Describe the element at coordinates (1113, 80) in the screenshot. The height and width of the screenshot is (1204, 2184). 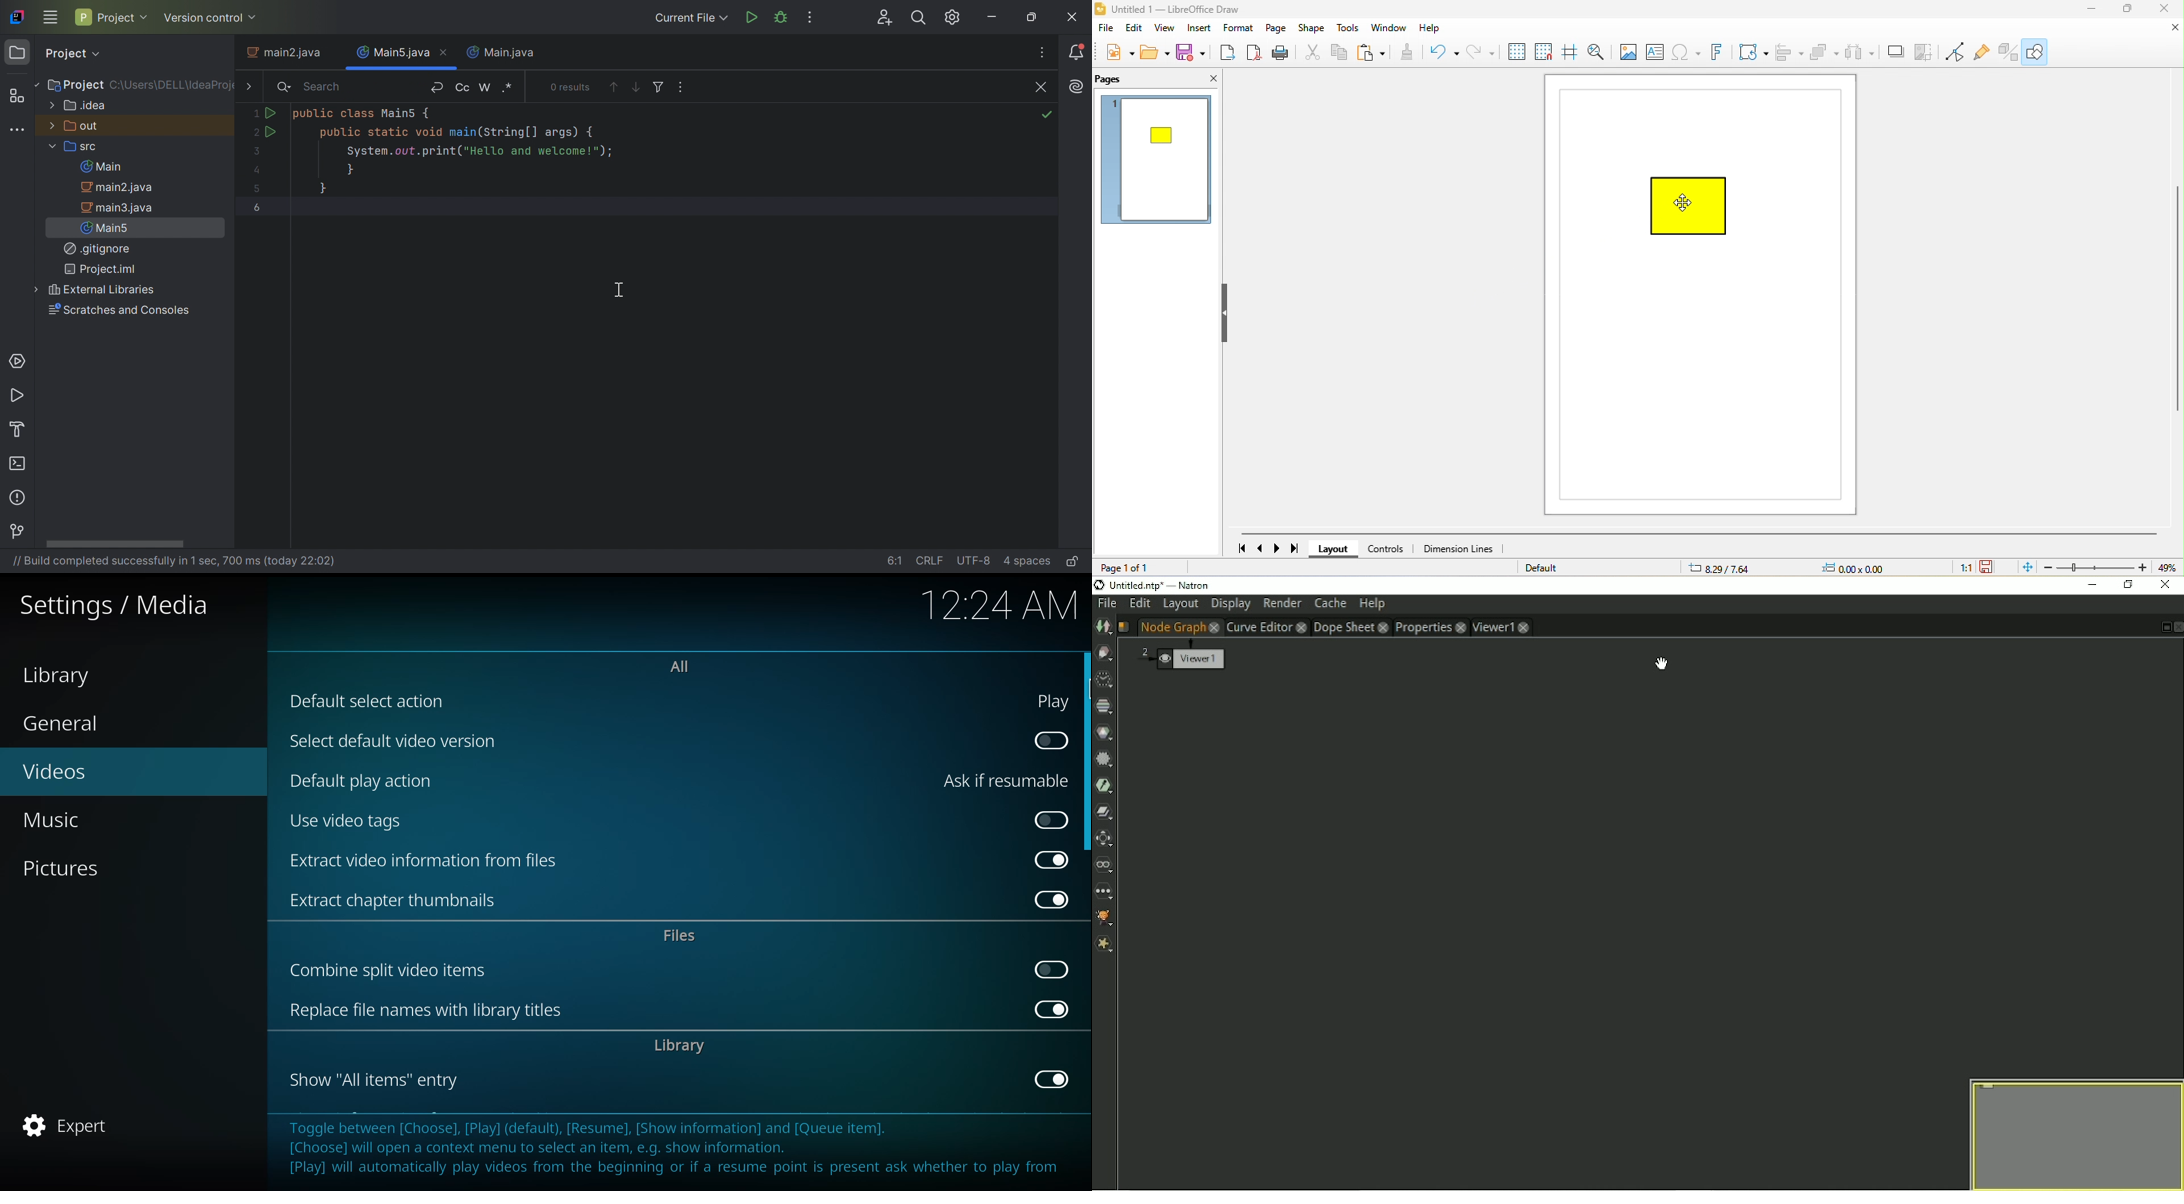
I see `pags` at that location.